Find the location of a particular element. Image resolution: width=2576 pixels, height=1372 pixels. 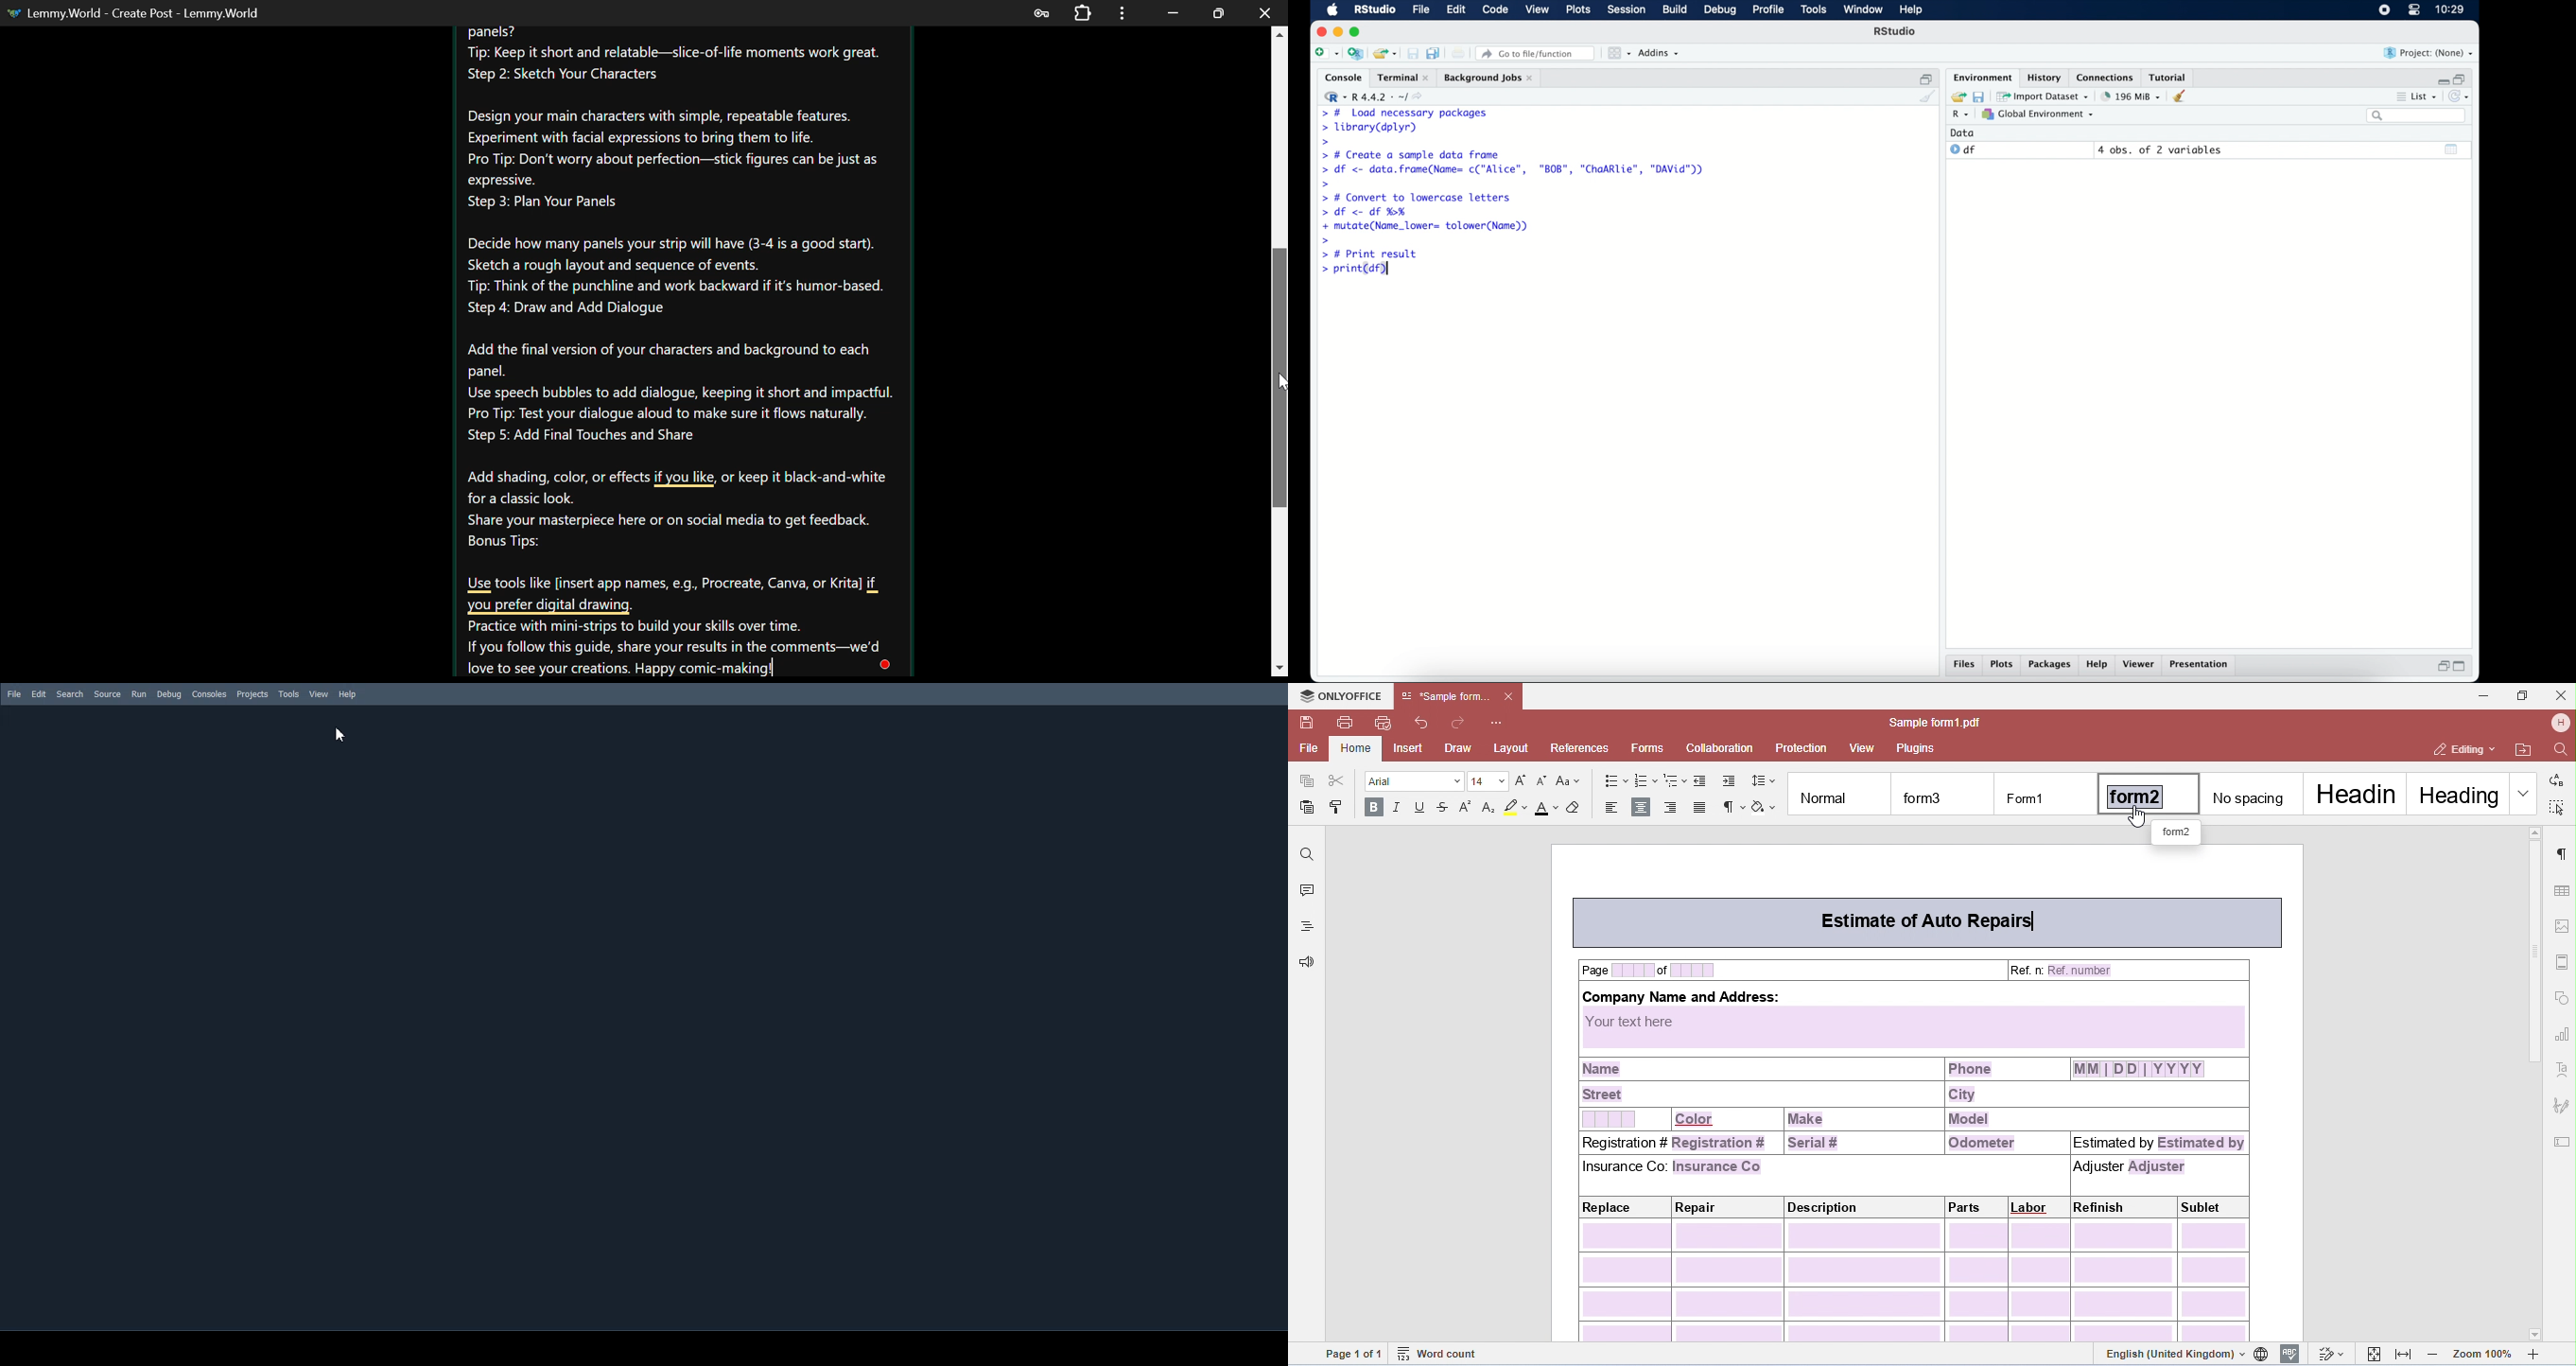

presentation is located at coordinates (2201, 665).